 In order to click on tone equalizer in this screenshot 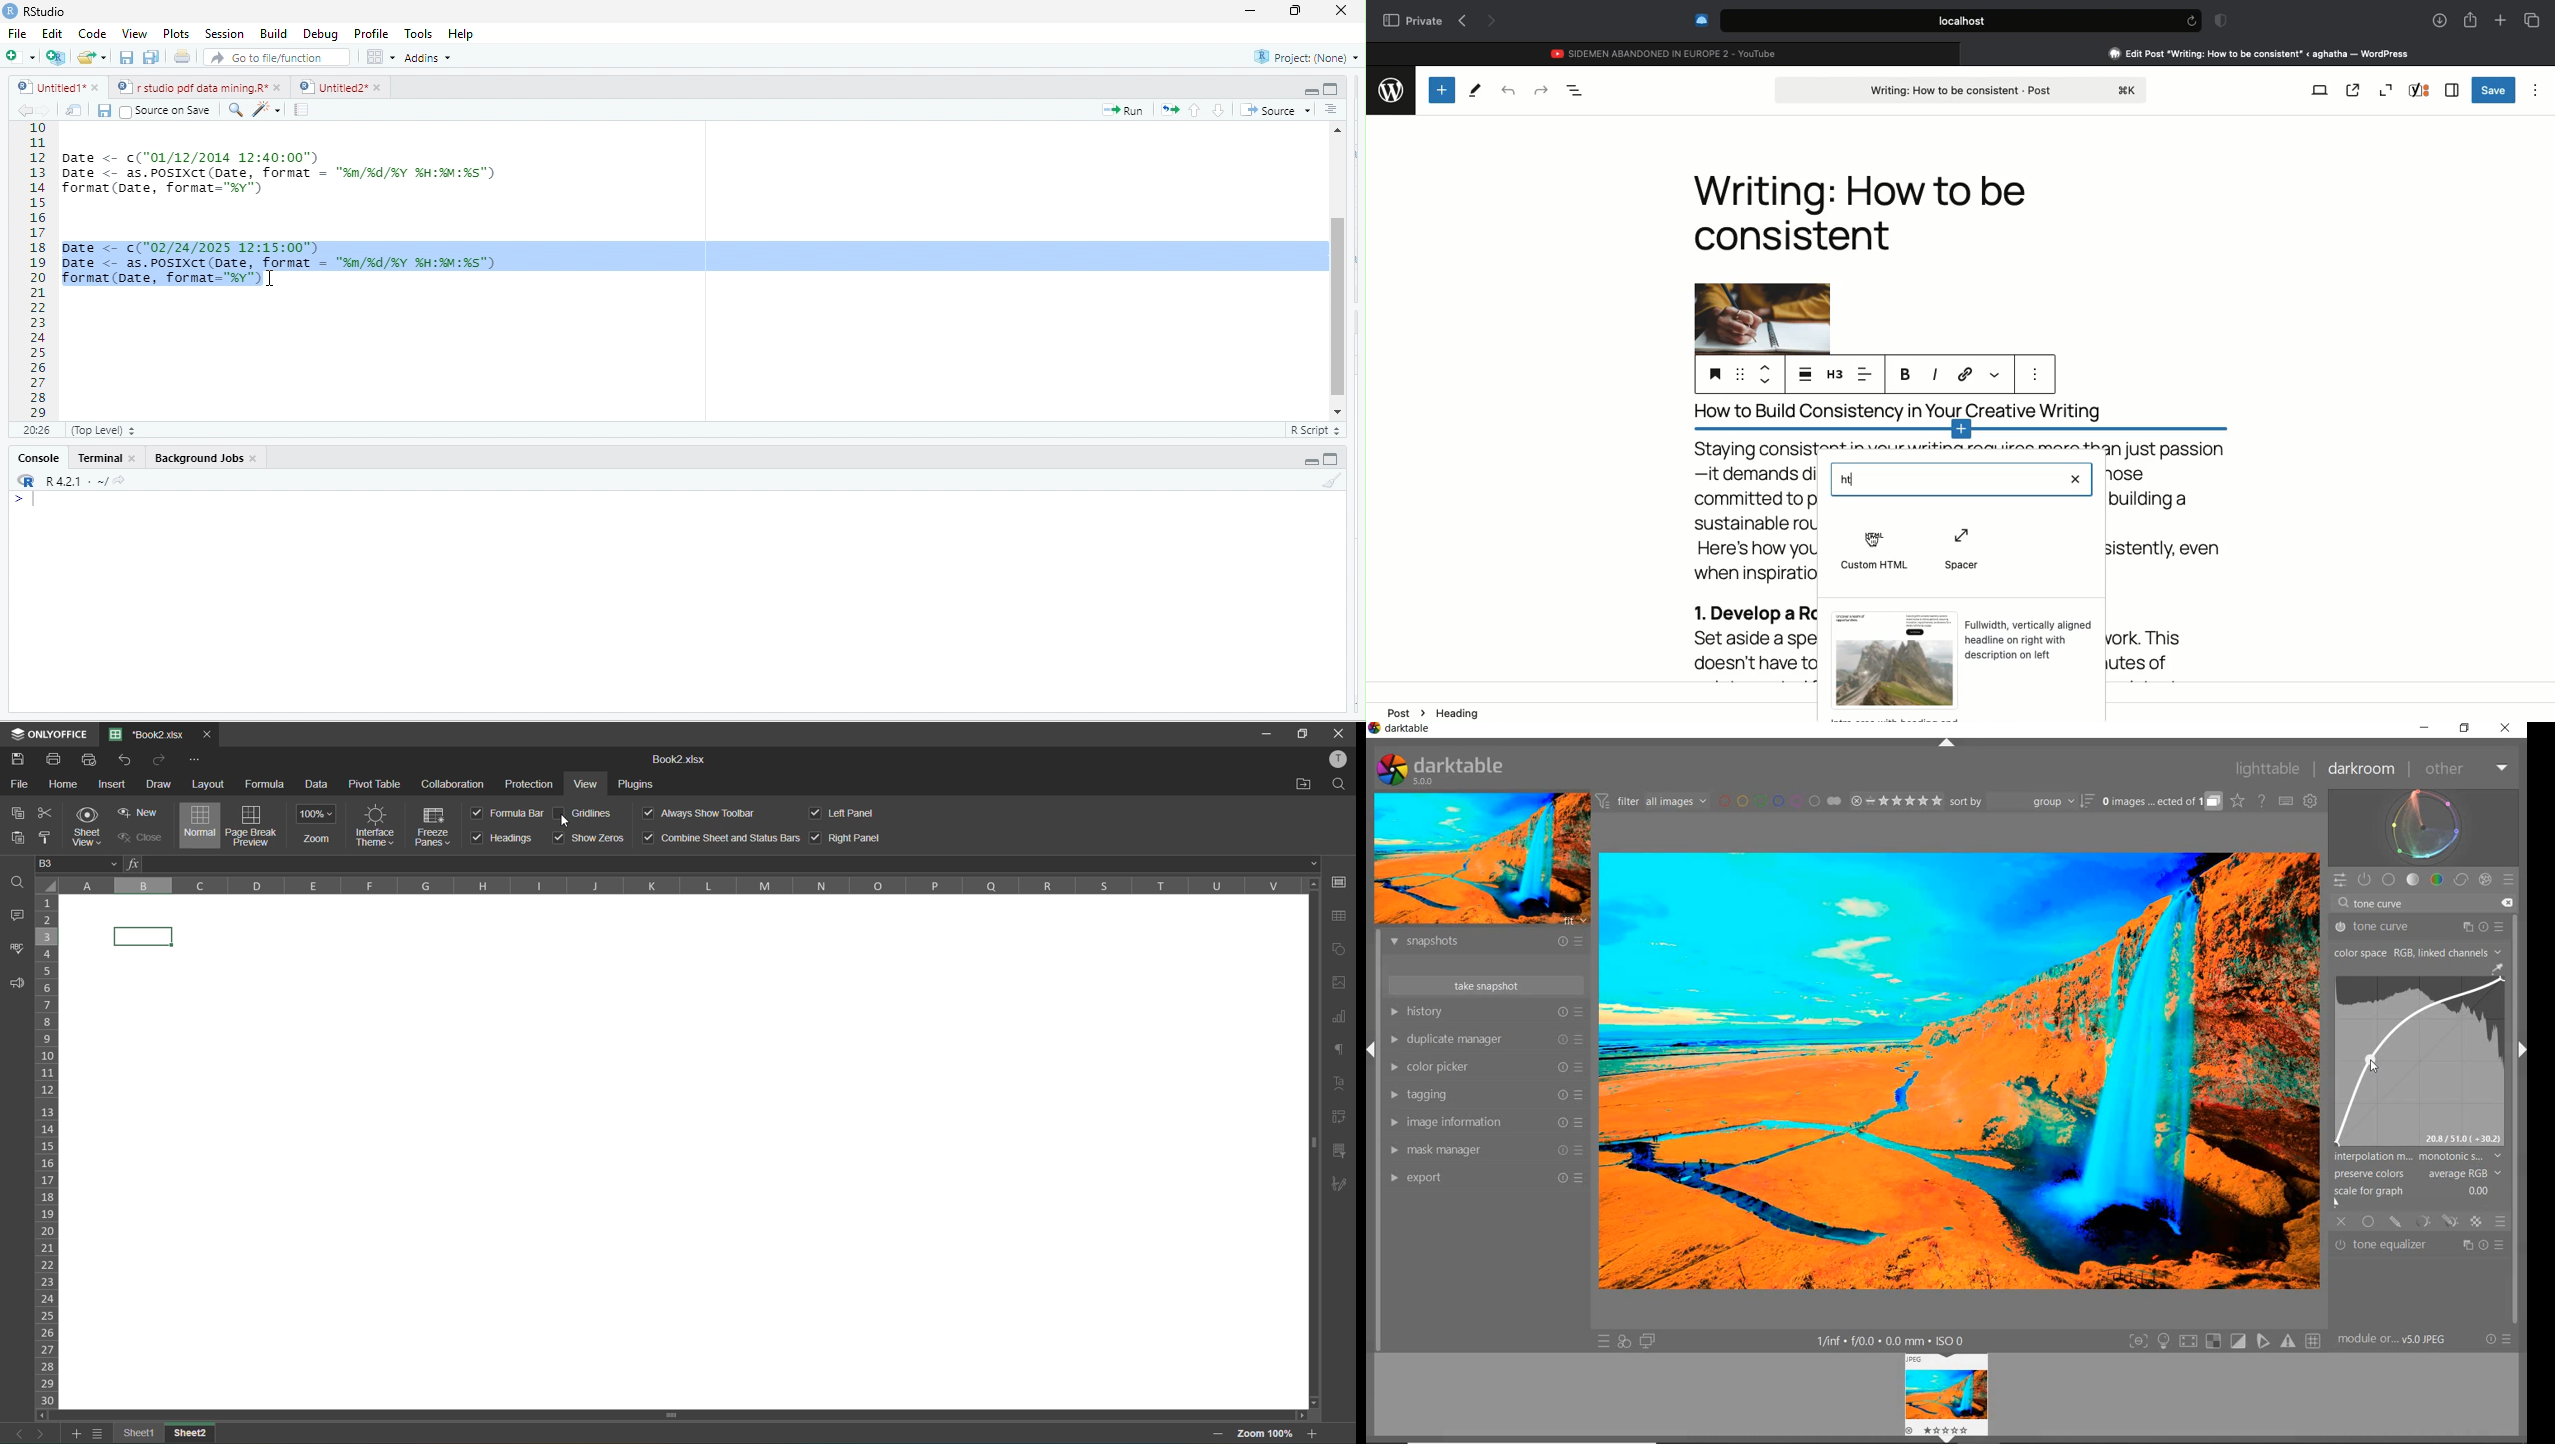, I will do `click(2421, 1244)`.